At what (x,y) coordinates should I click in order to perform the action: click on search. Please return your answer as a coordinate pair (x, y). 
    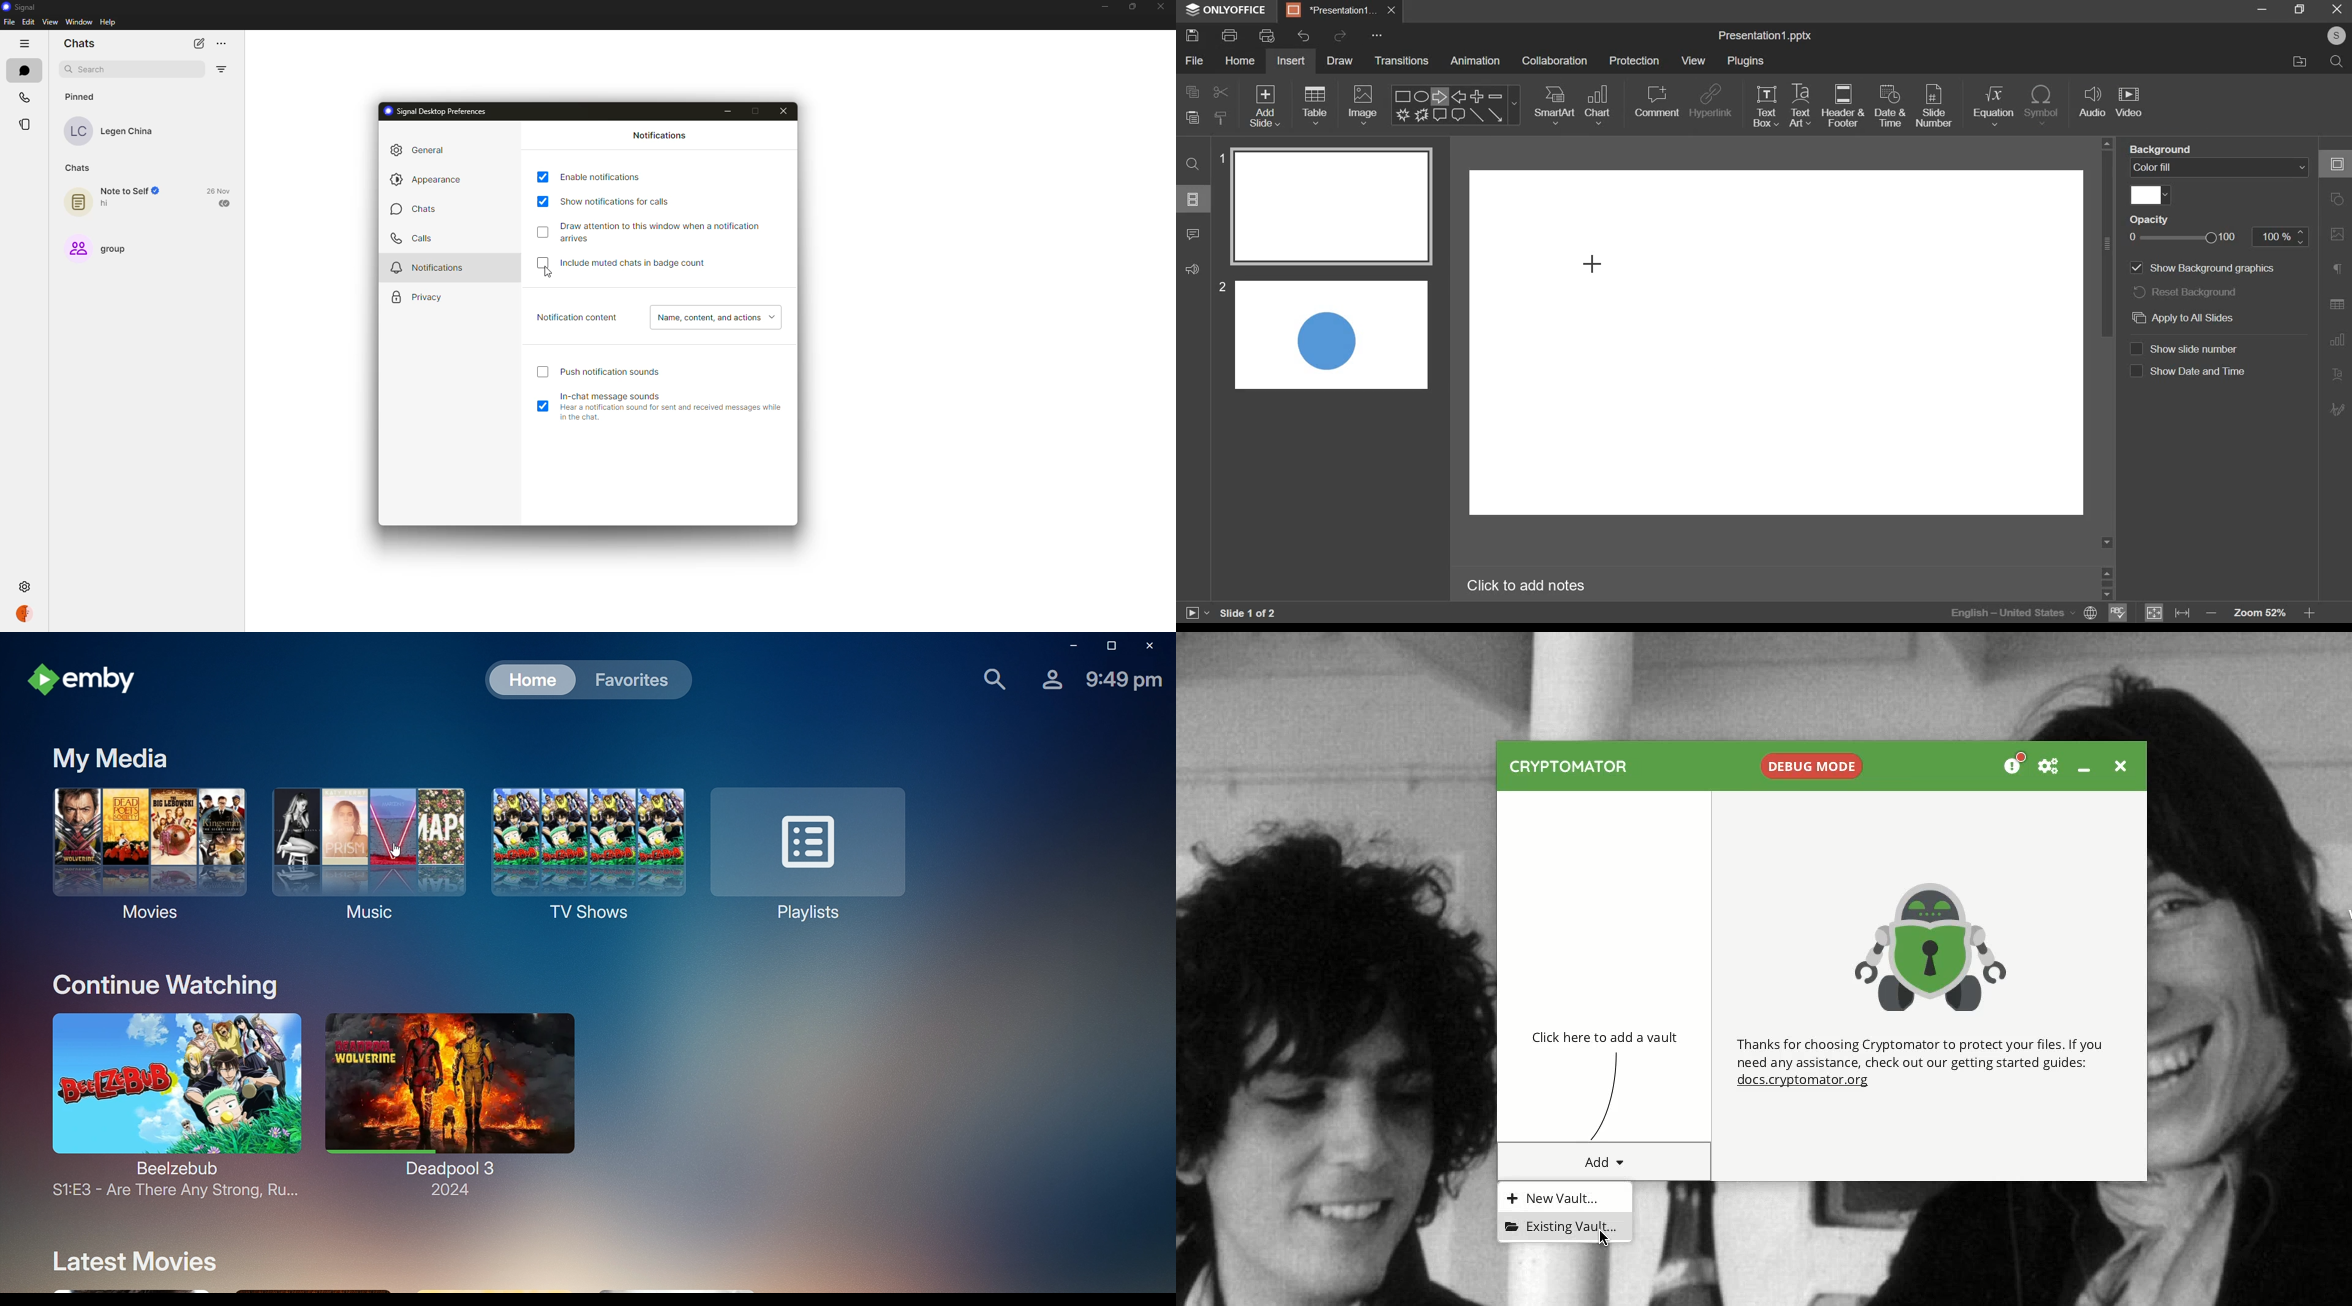
    Looking at the image, I should click on (2338, 63).